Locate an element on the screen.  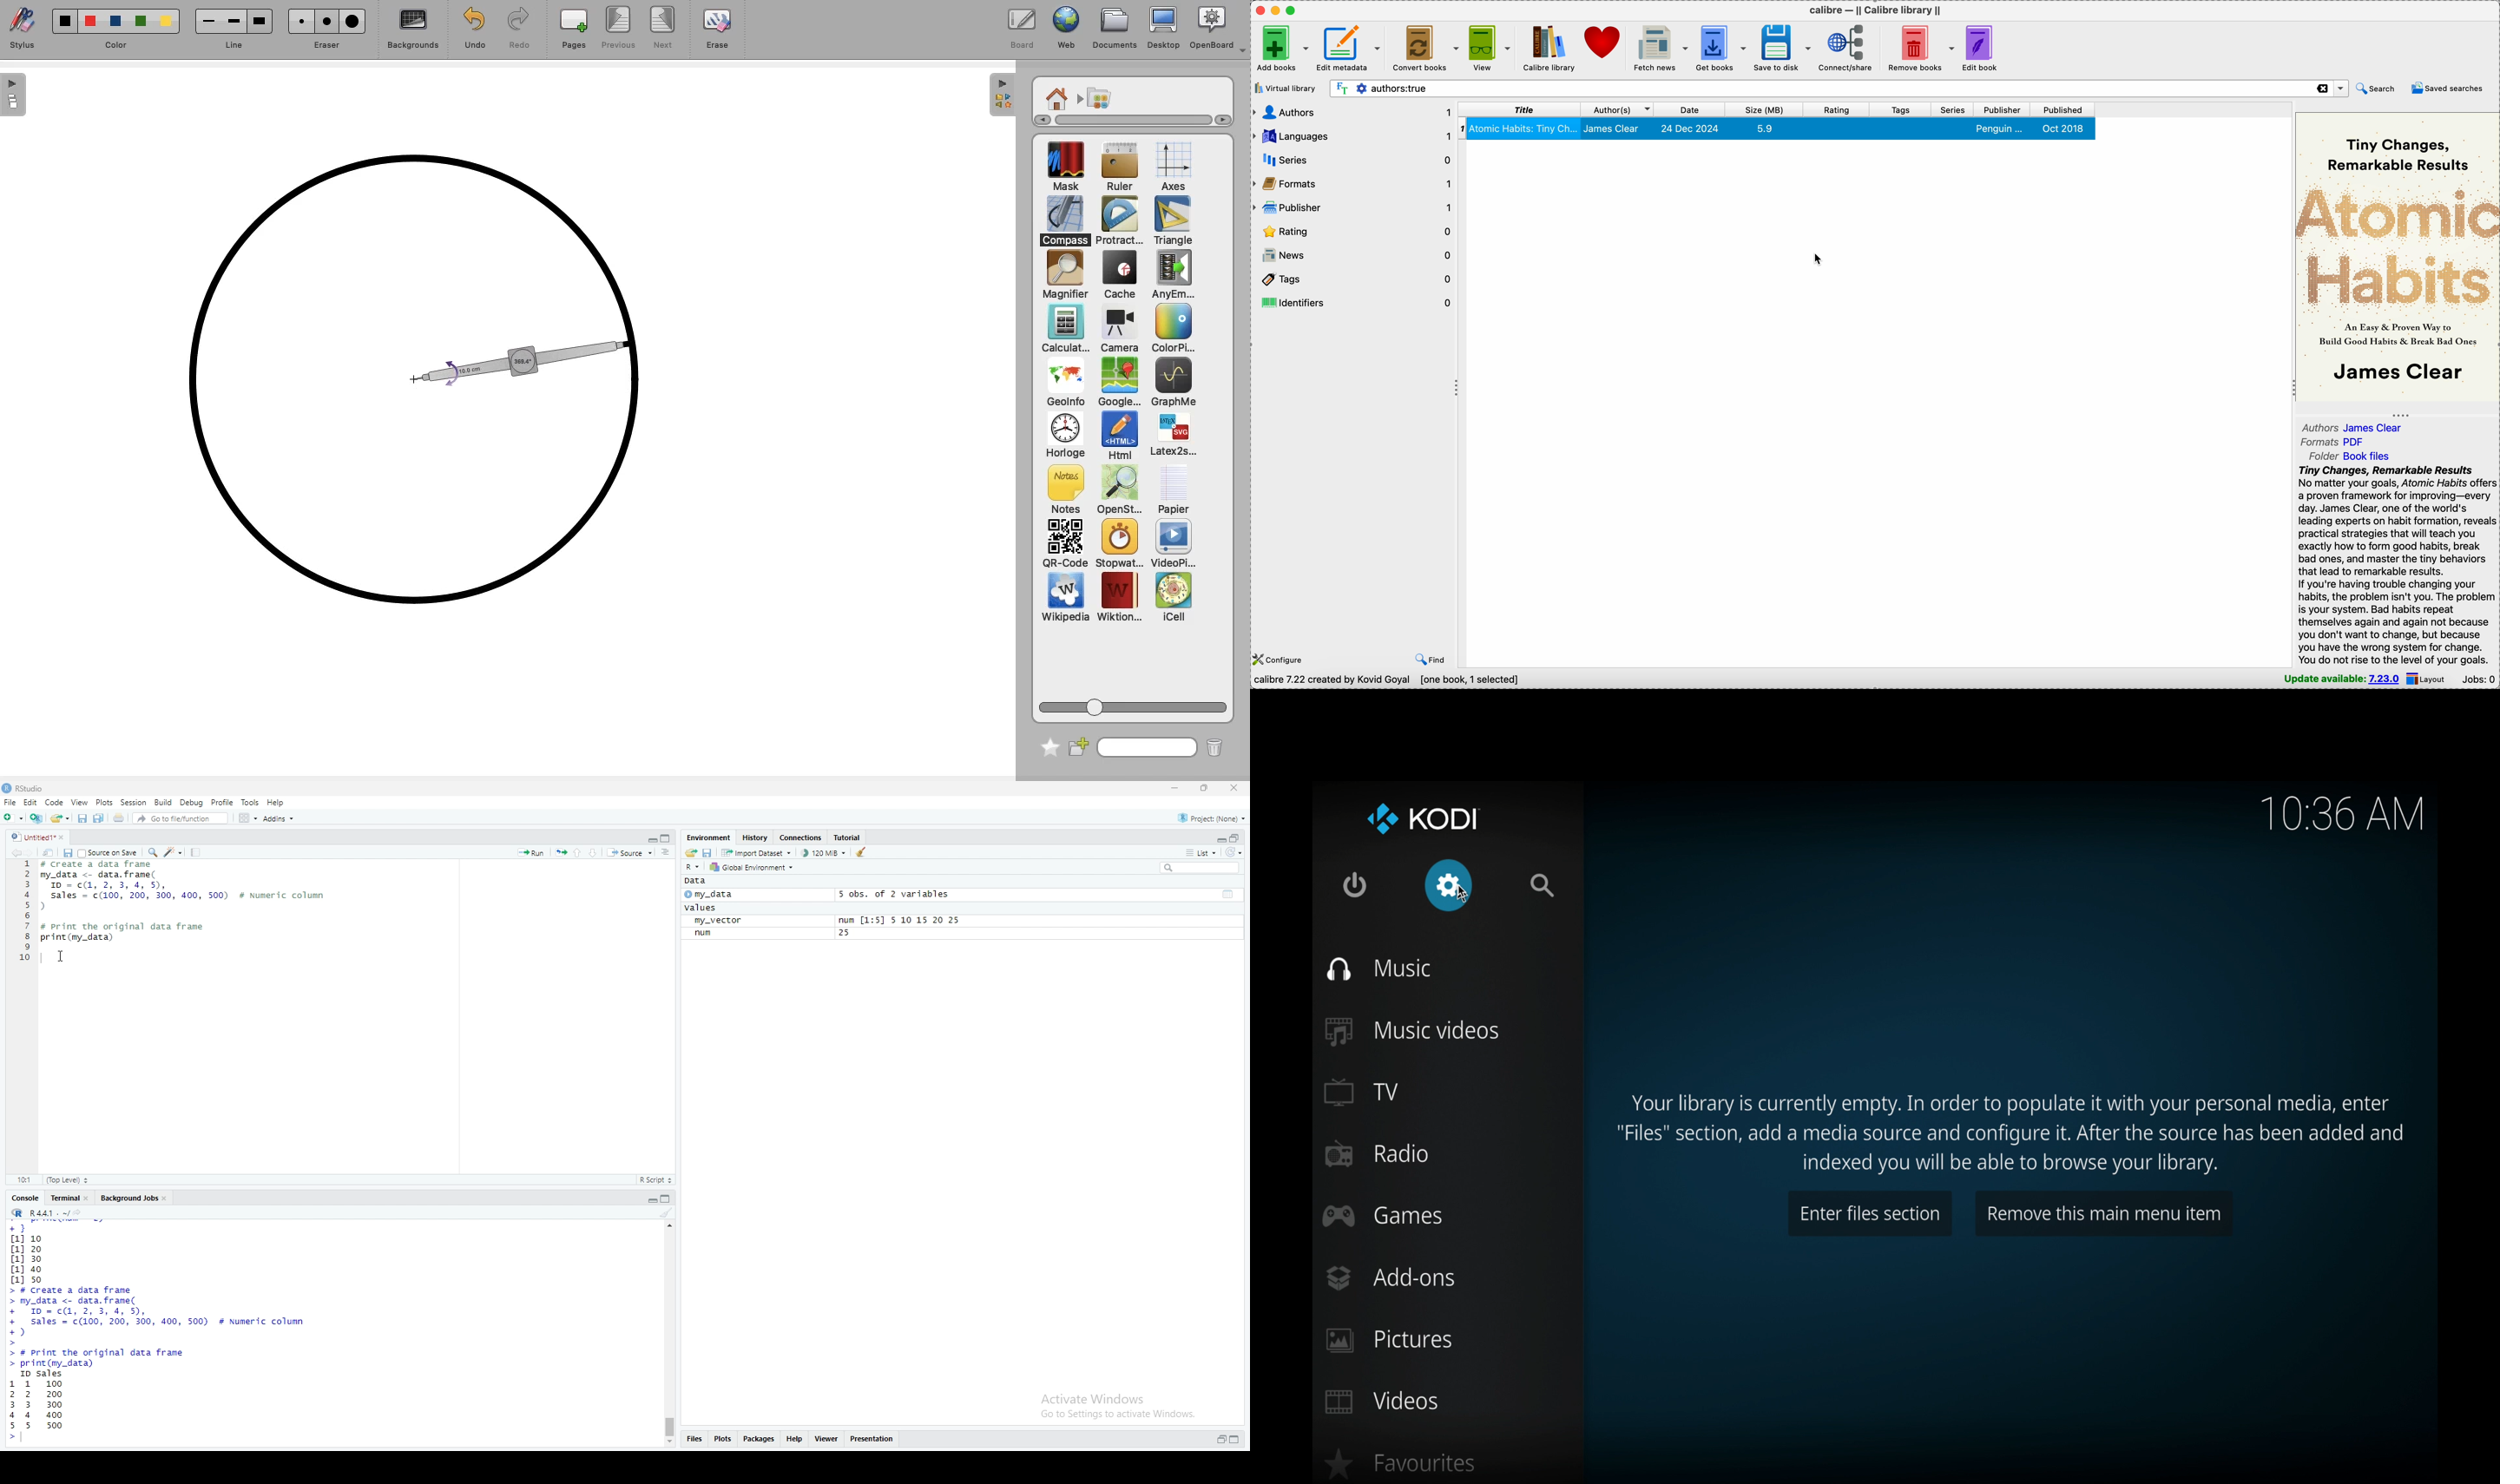
virtual library is located at coordinates (1284, 87).